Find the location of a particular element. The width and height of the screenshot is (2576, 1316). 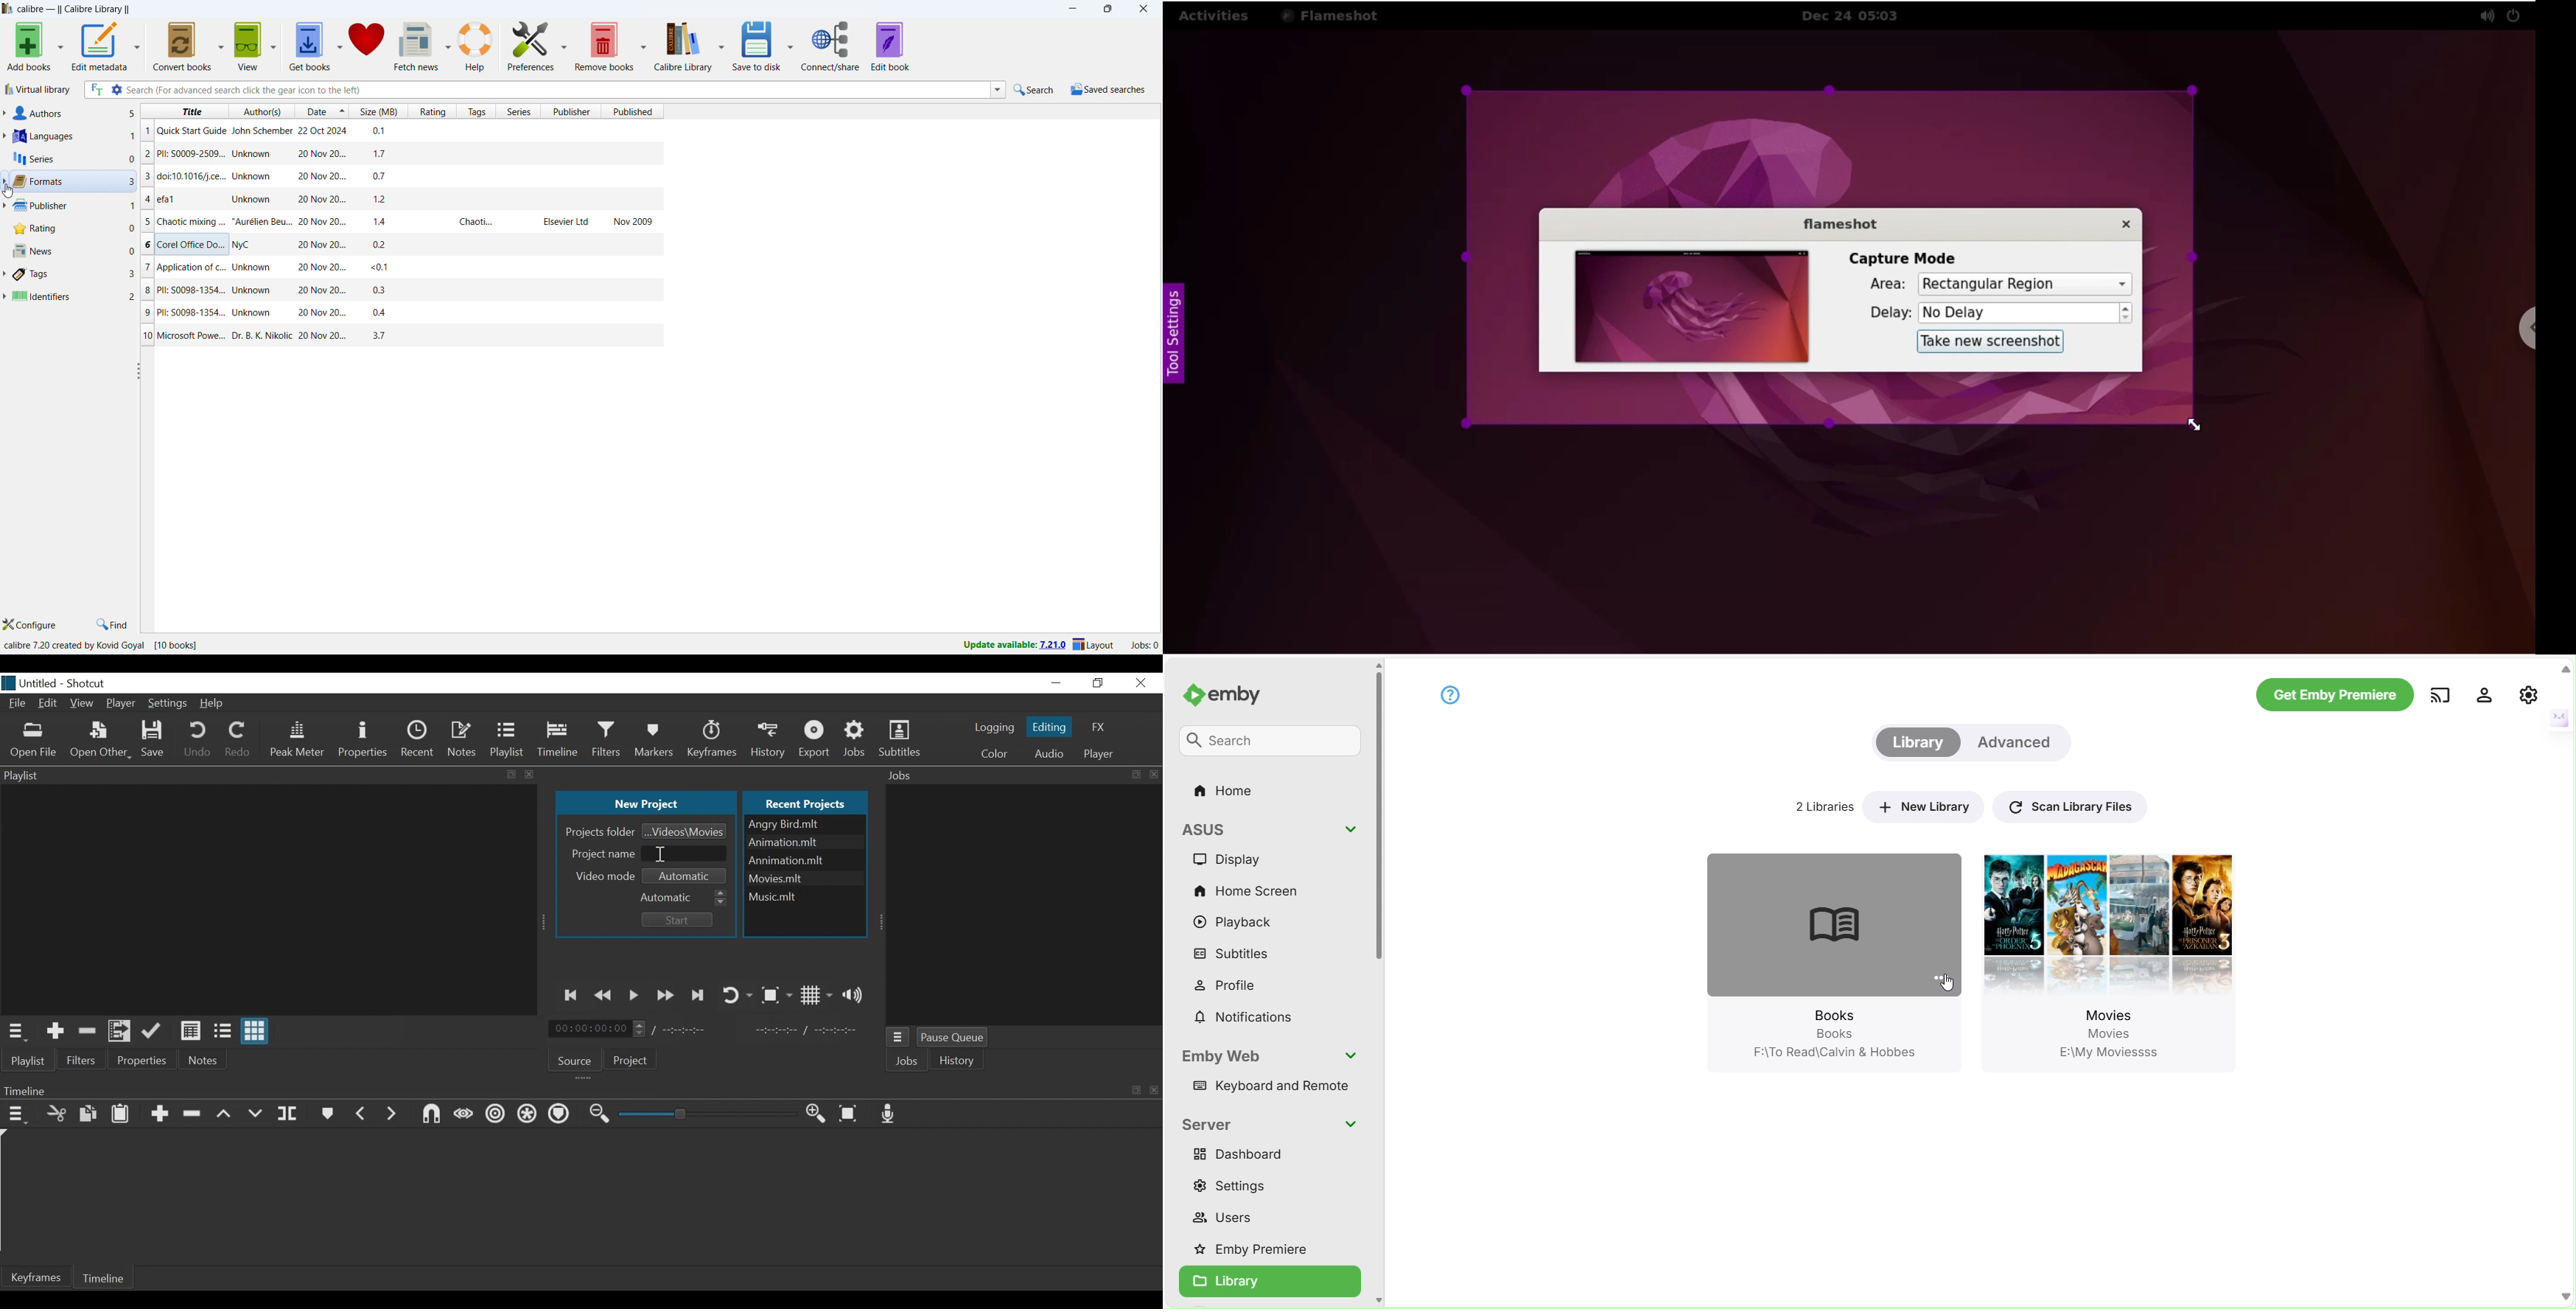

Ripple delete is located at coordinates (194, 1114).